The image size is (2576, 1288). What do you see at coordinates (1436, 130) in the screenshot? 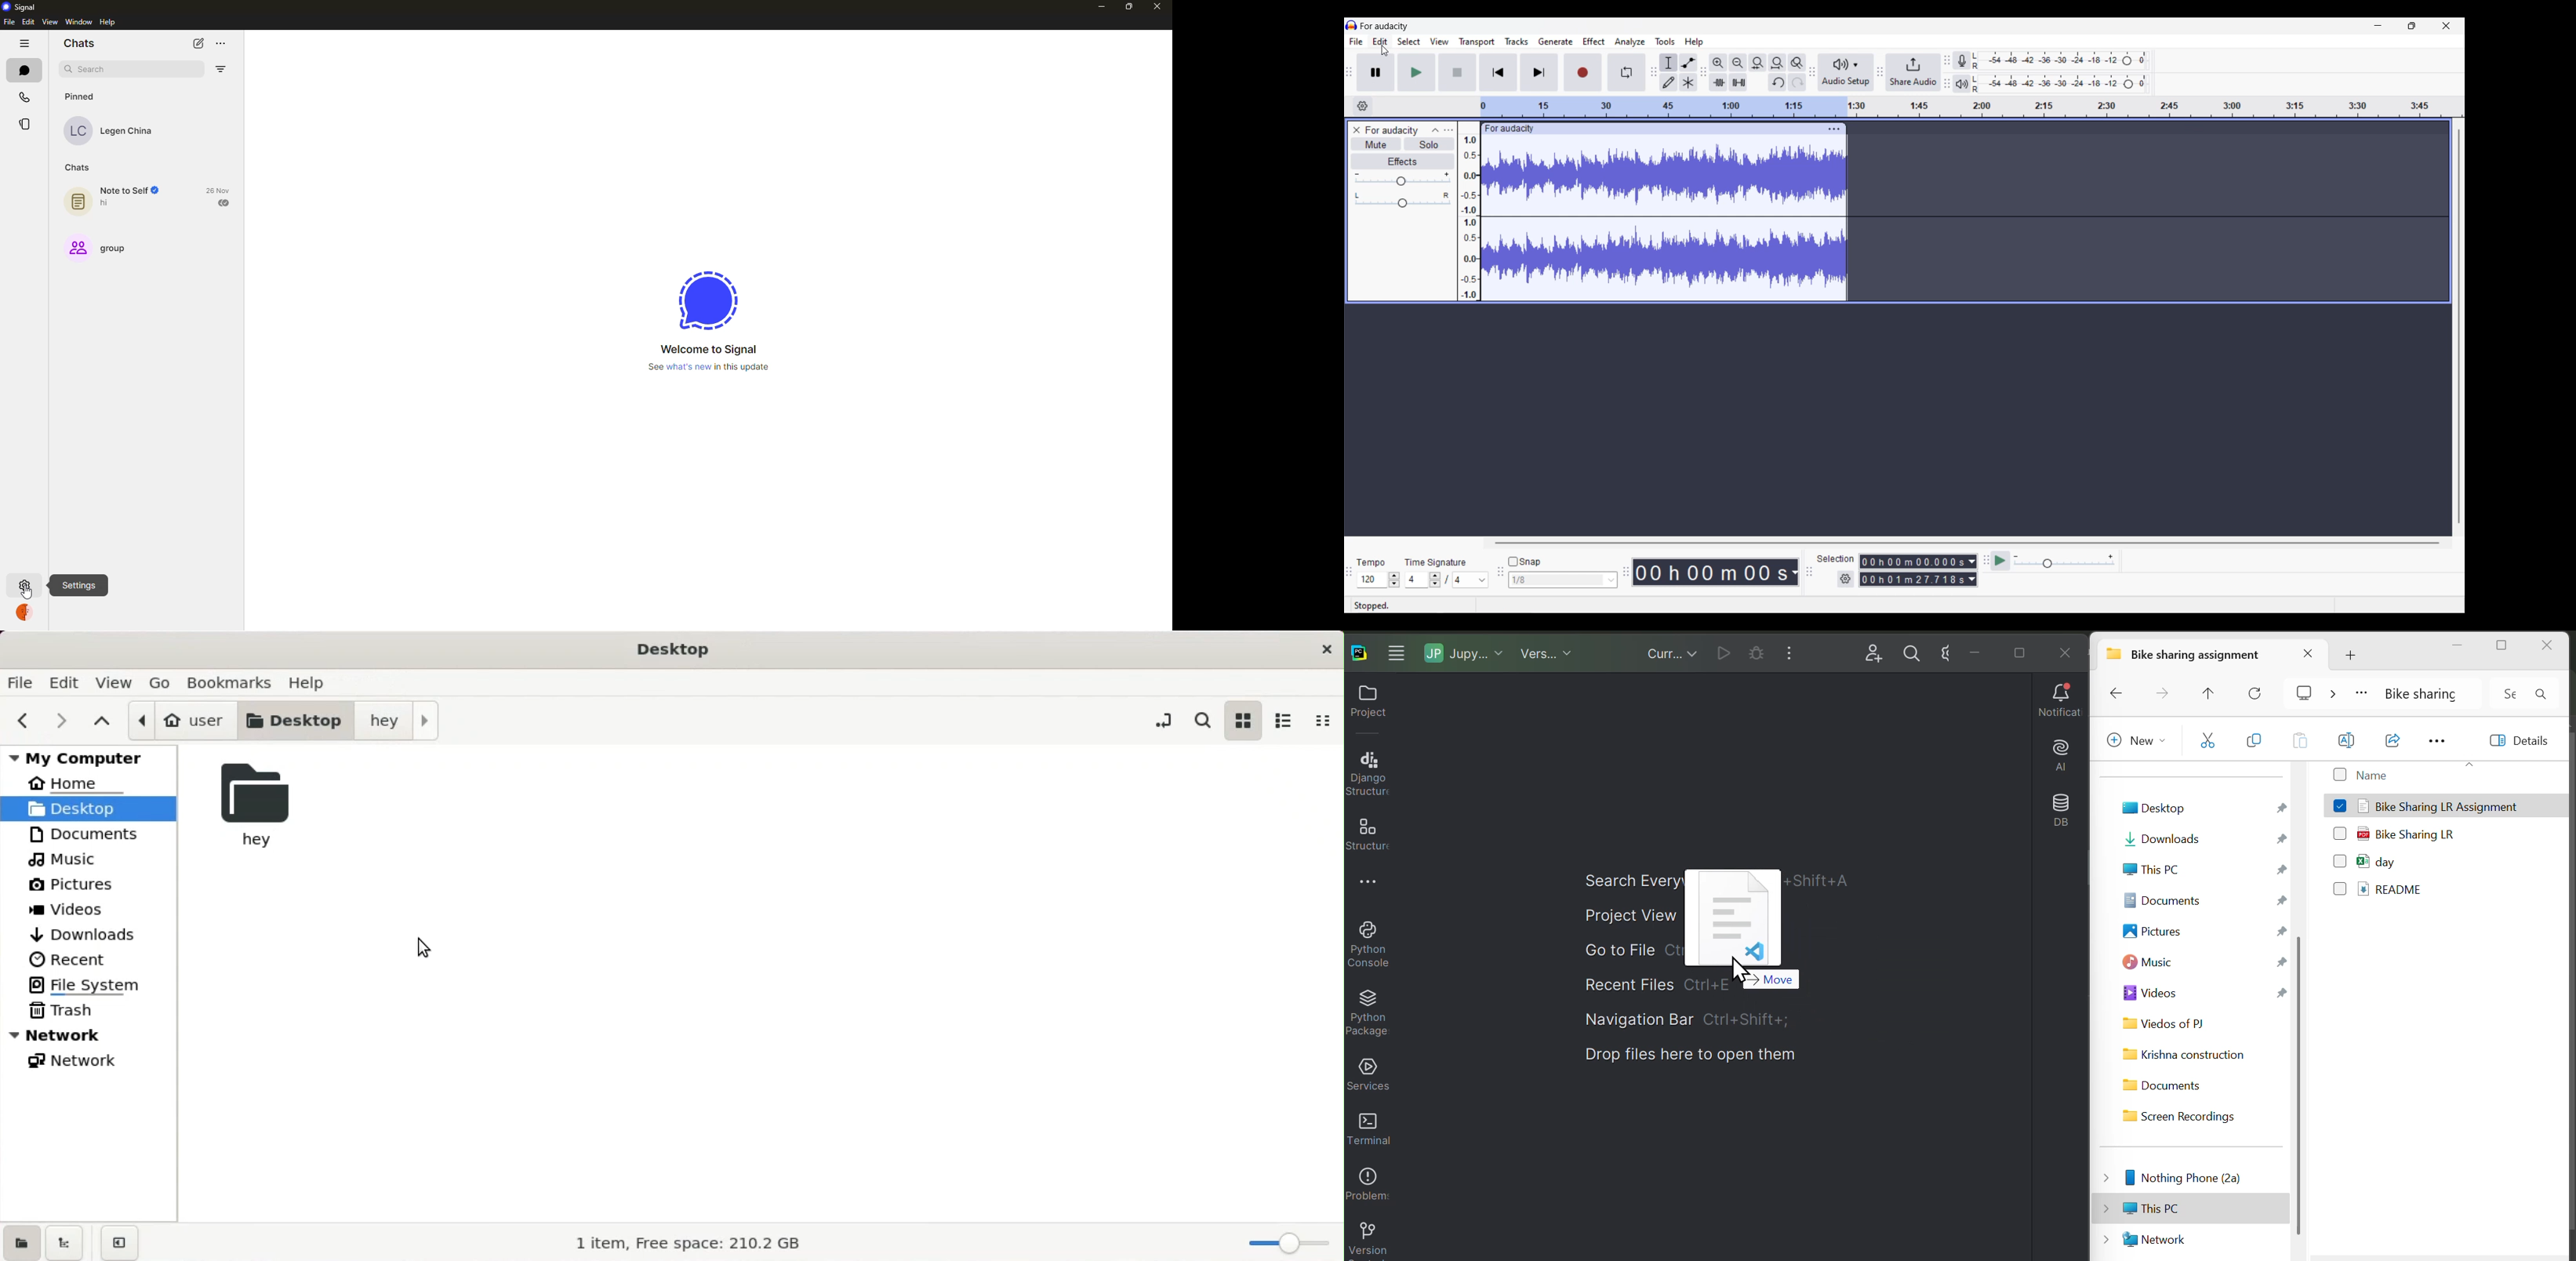
I see `Collapse ` at bounding box center [1436, 130].